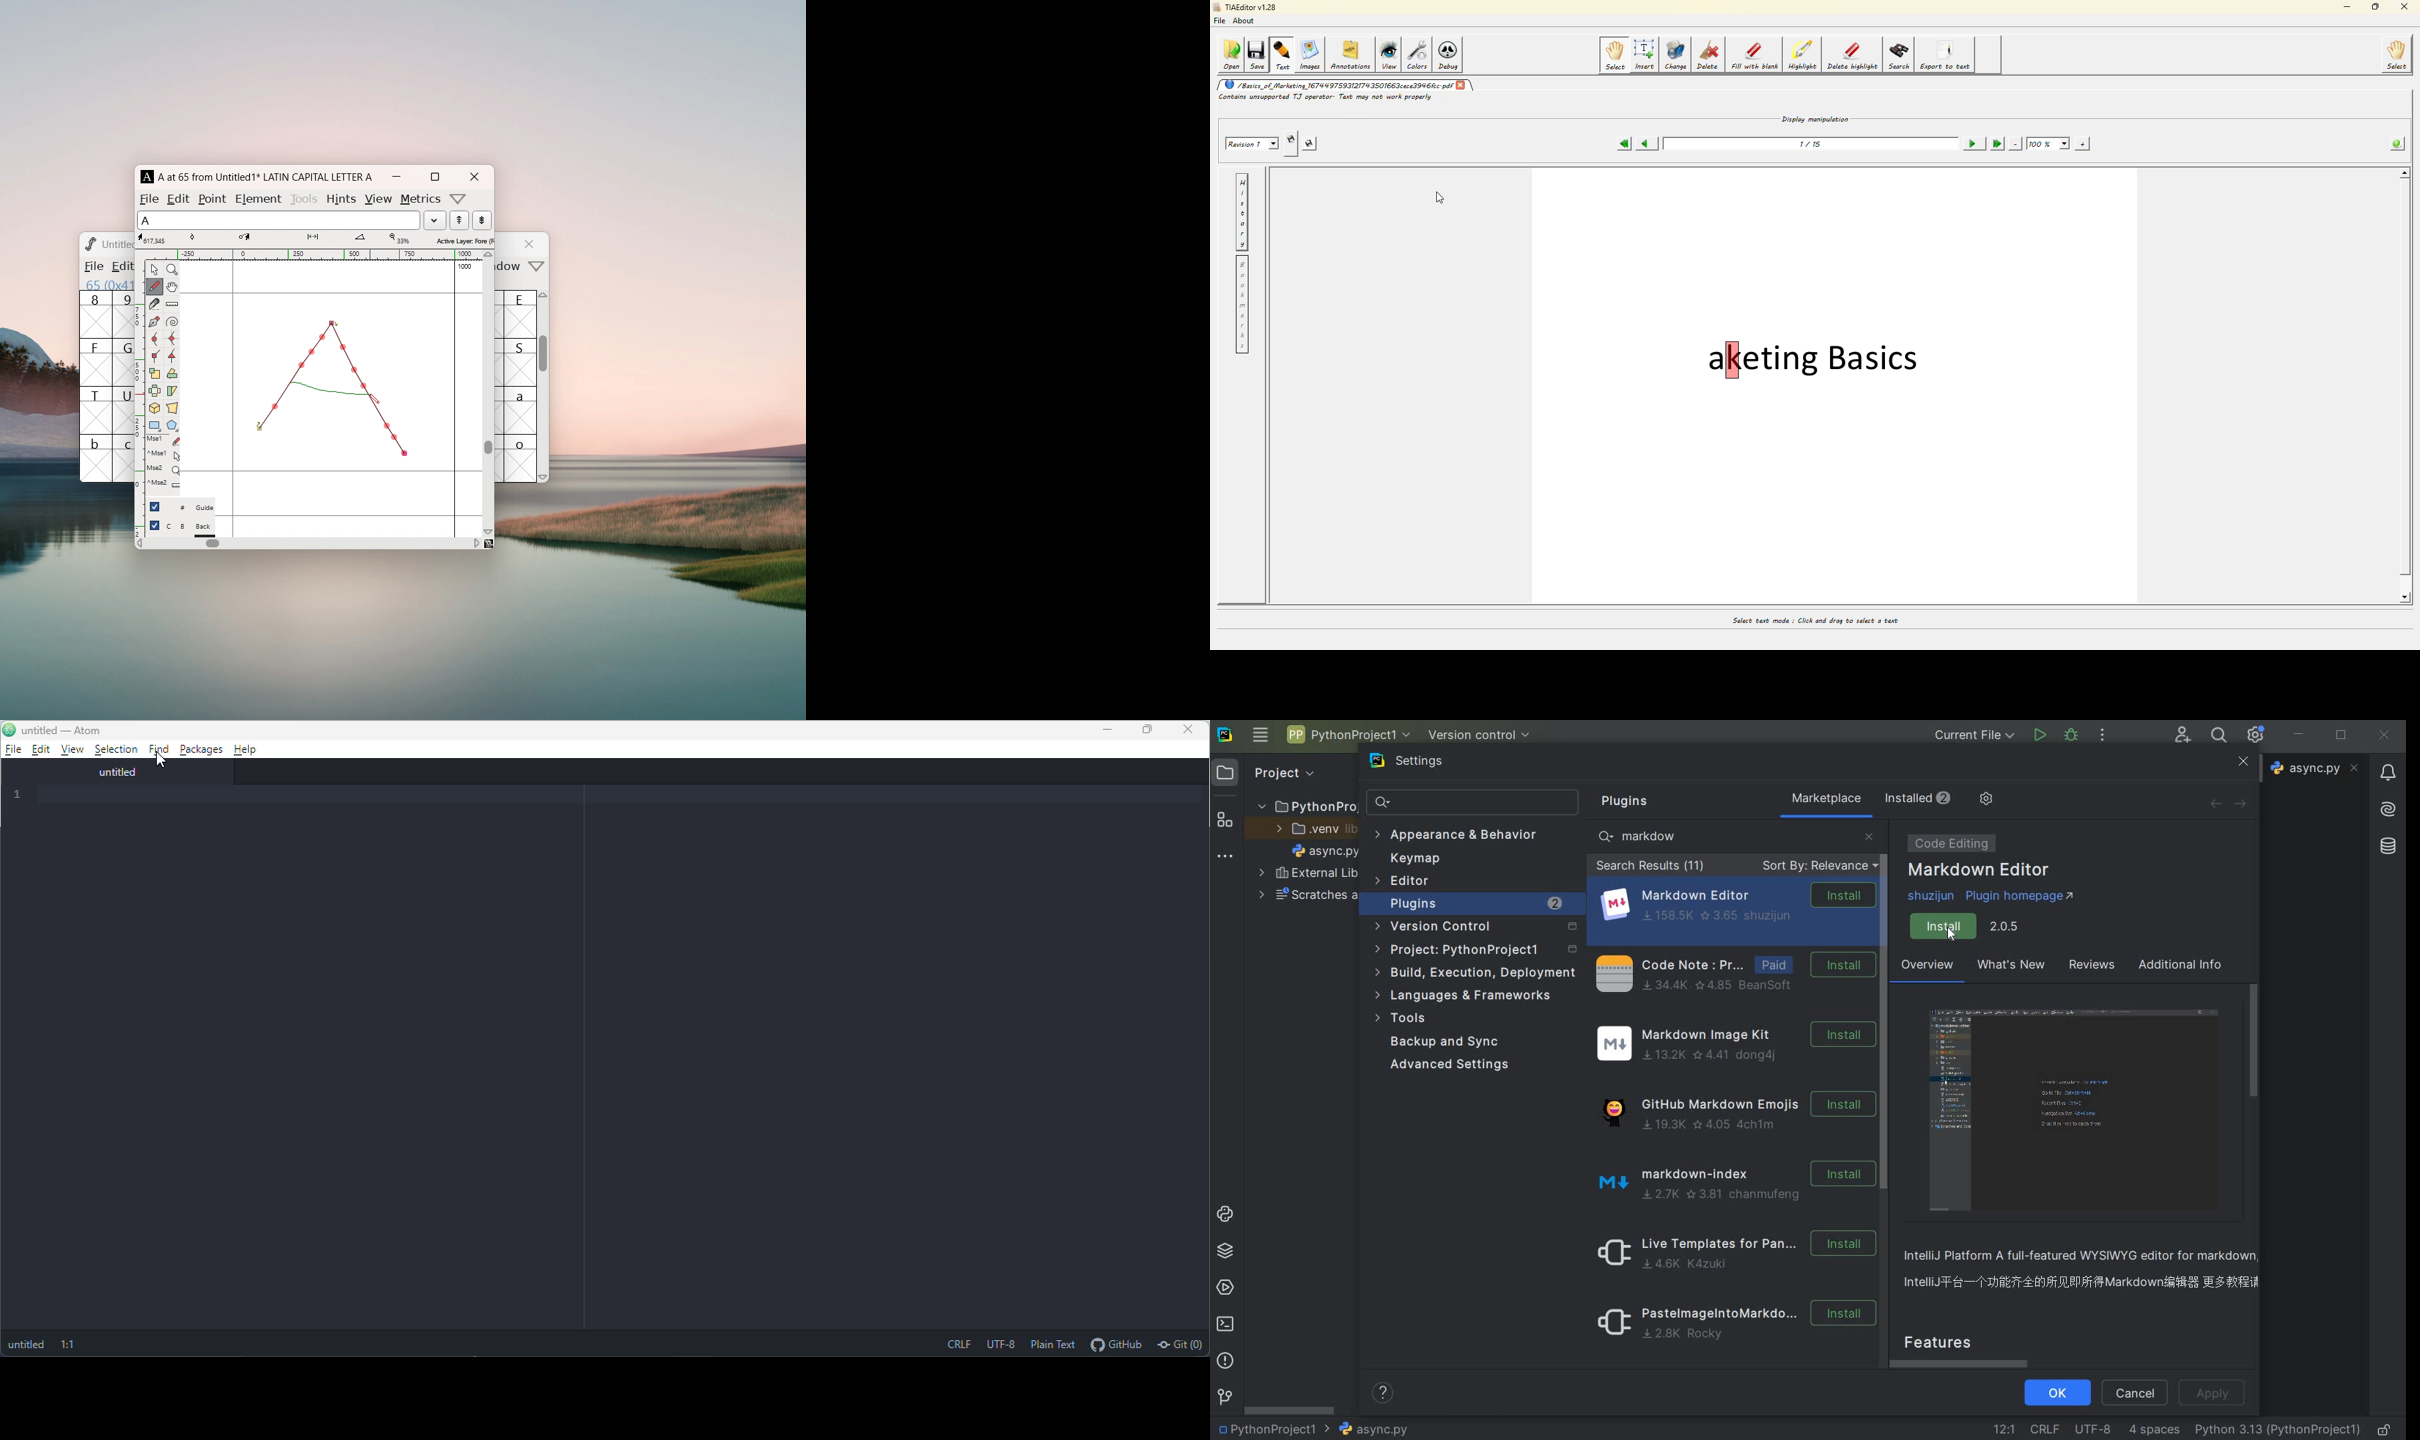 Image resolution: width=2436 pixels, height=1456 pixels. Describe the element at coordinates (247, 750) in the screenshot. I see `help` at that location.